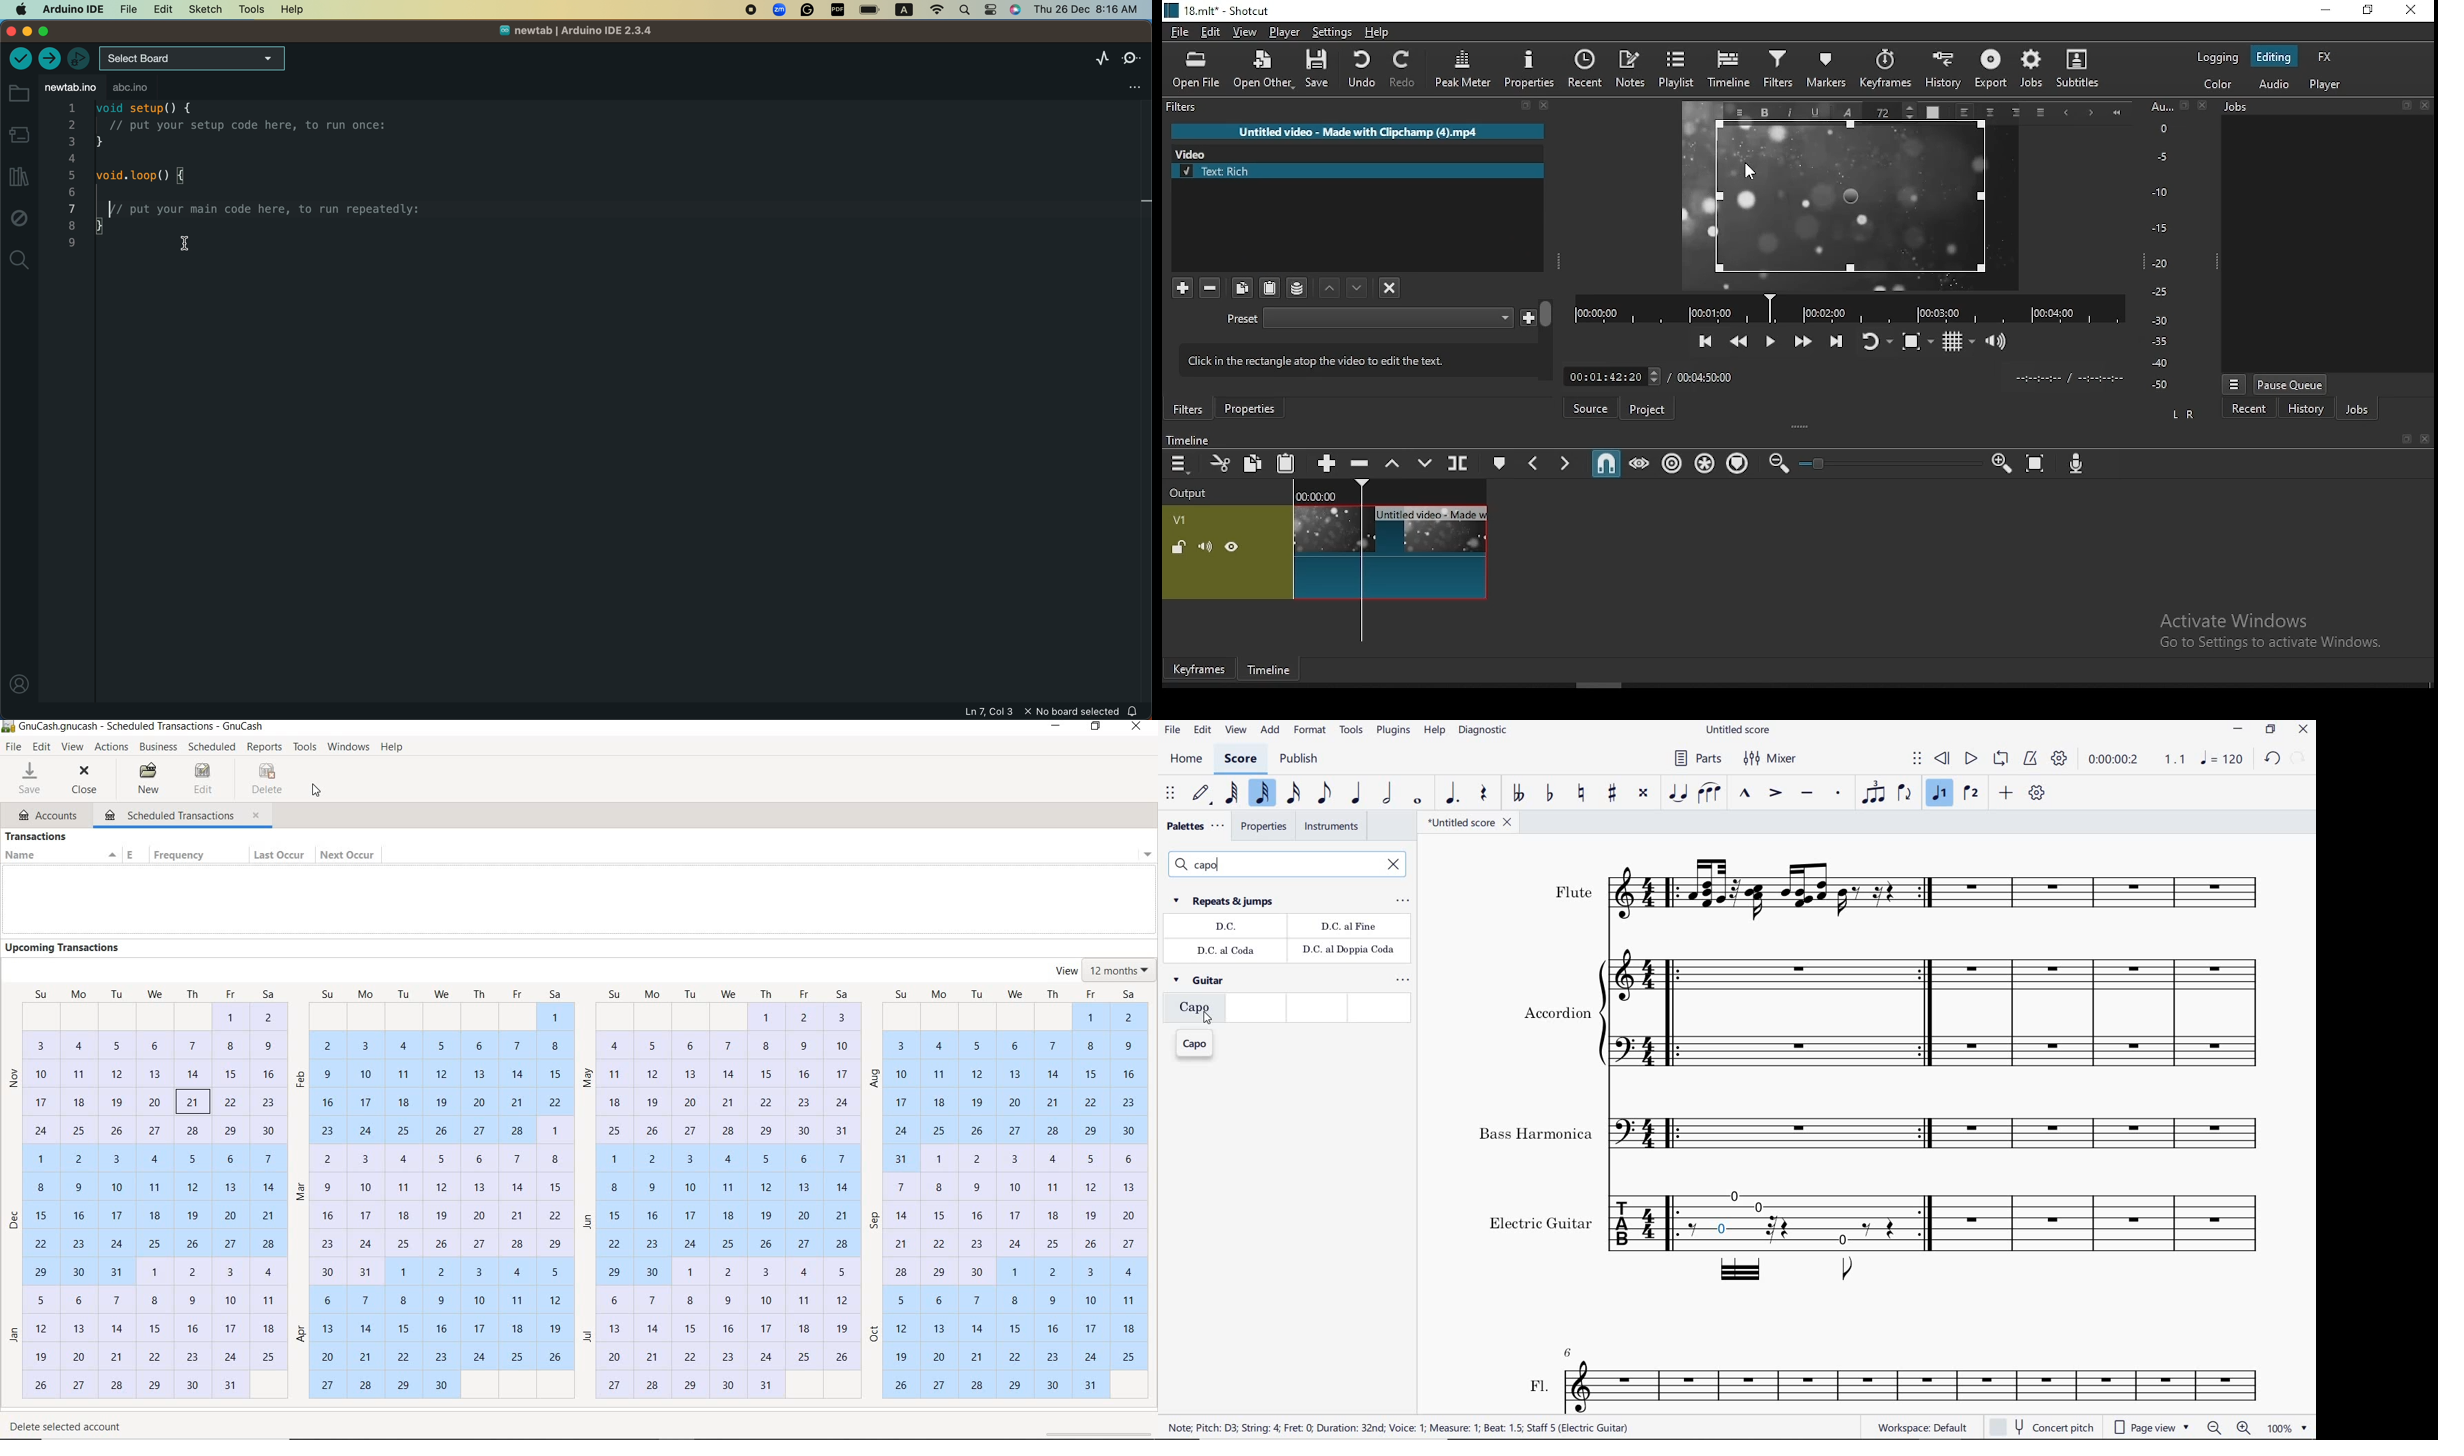  I want to click on ripple delete, so click(1362, 464).